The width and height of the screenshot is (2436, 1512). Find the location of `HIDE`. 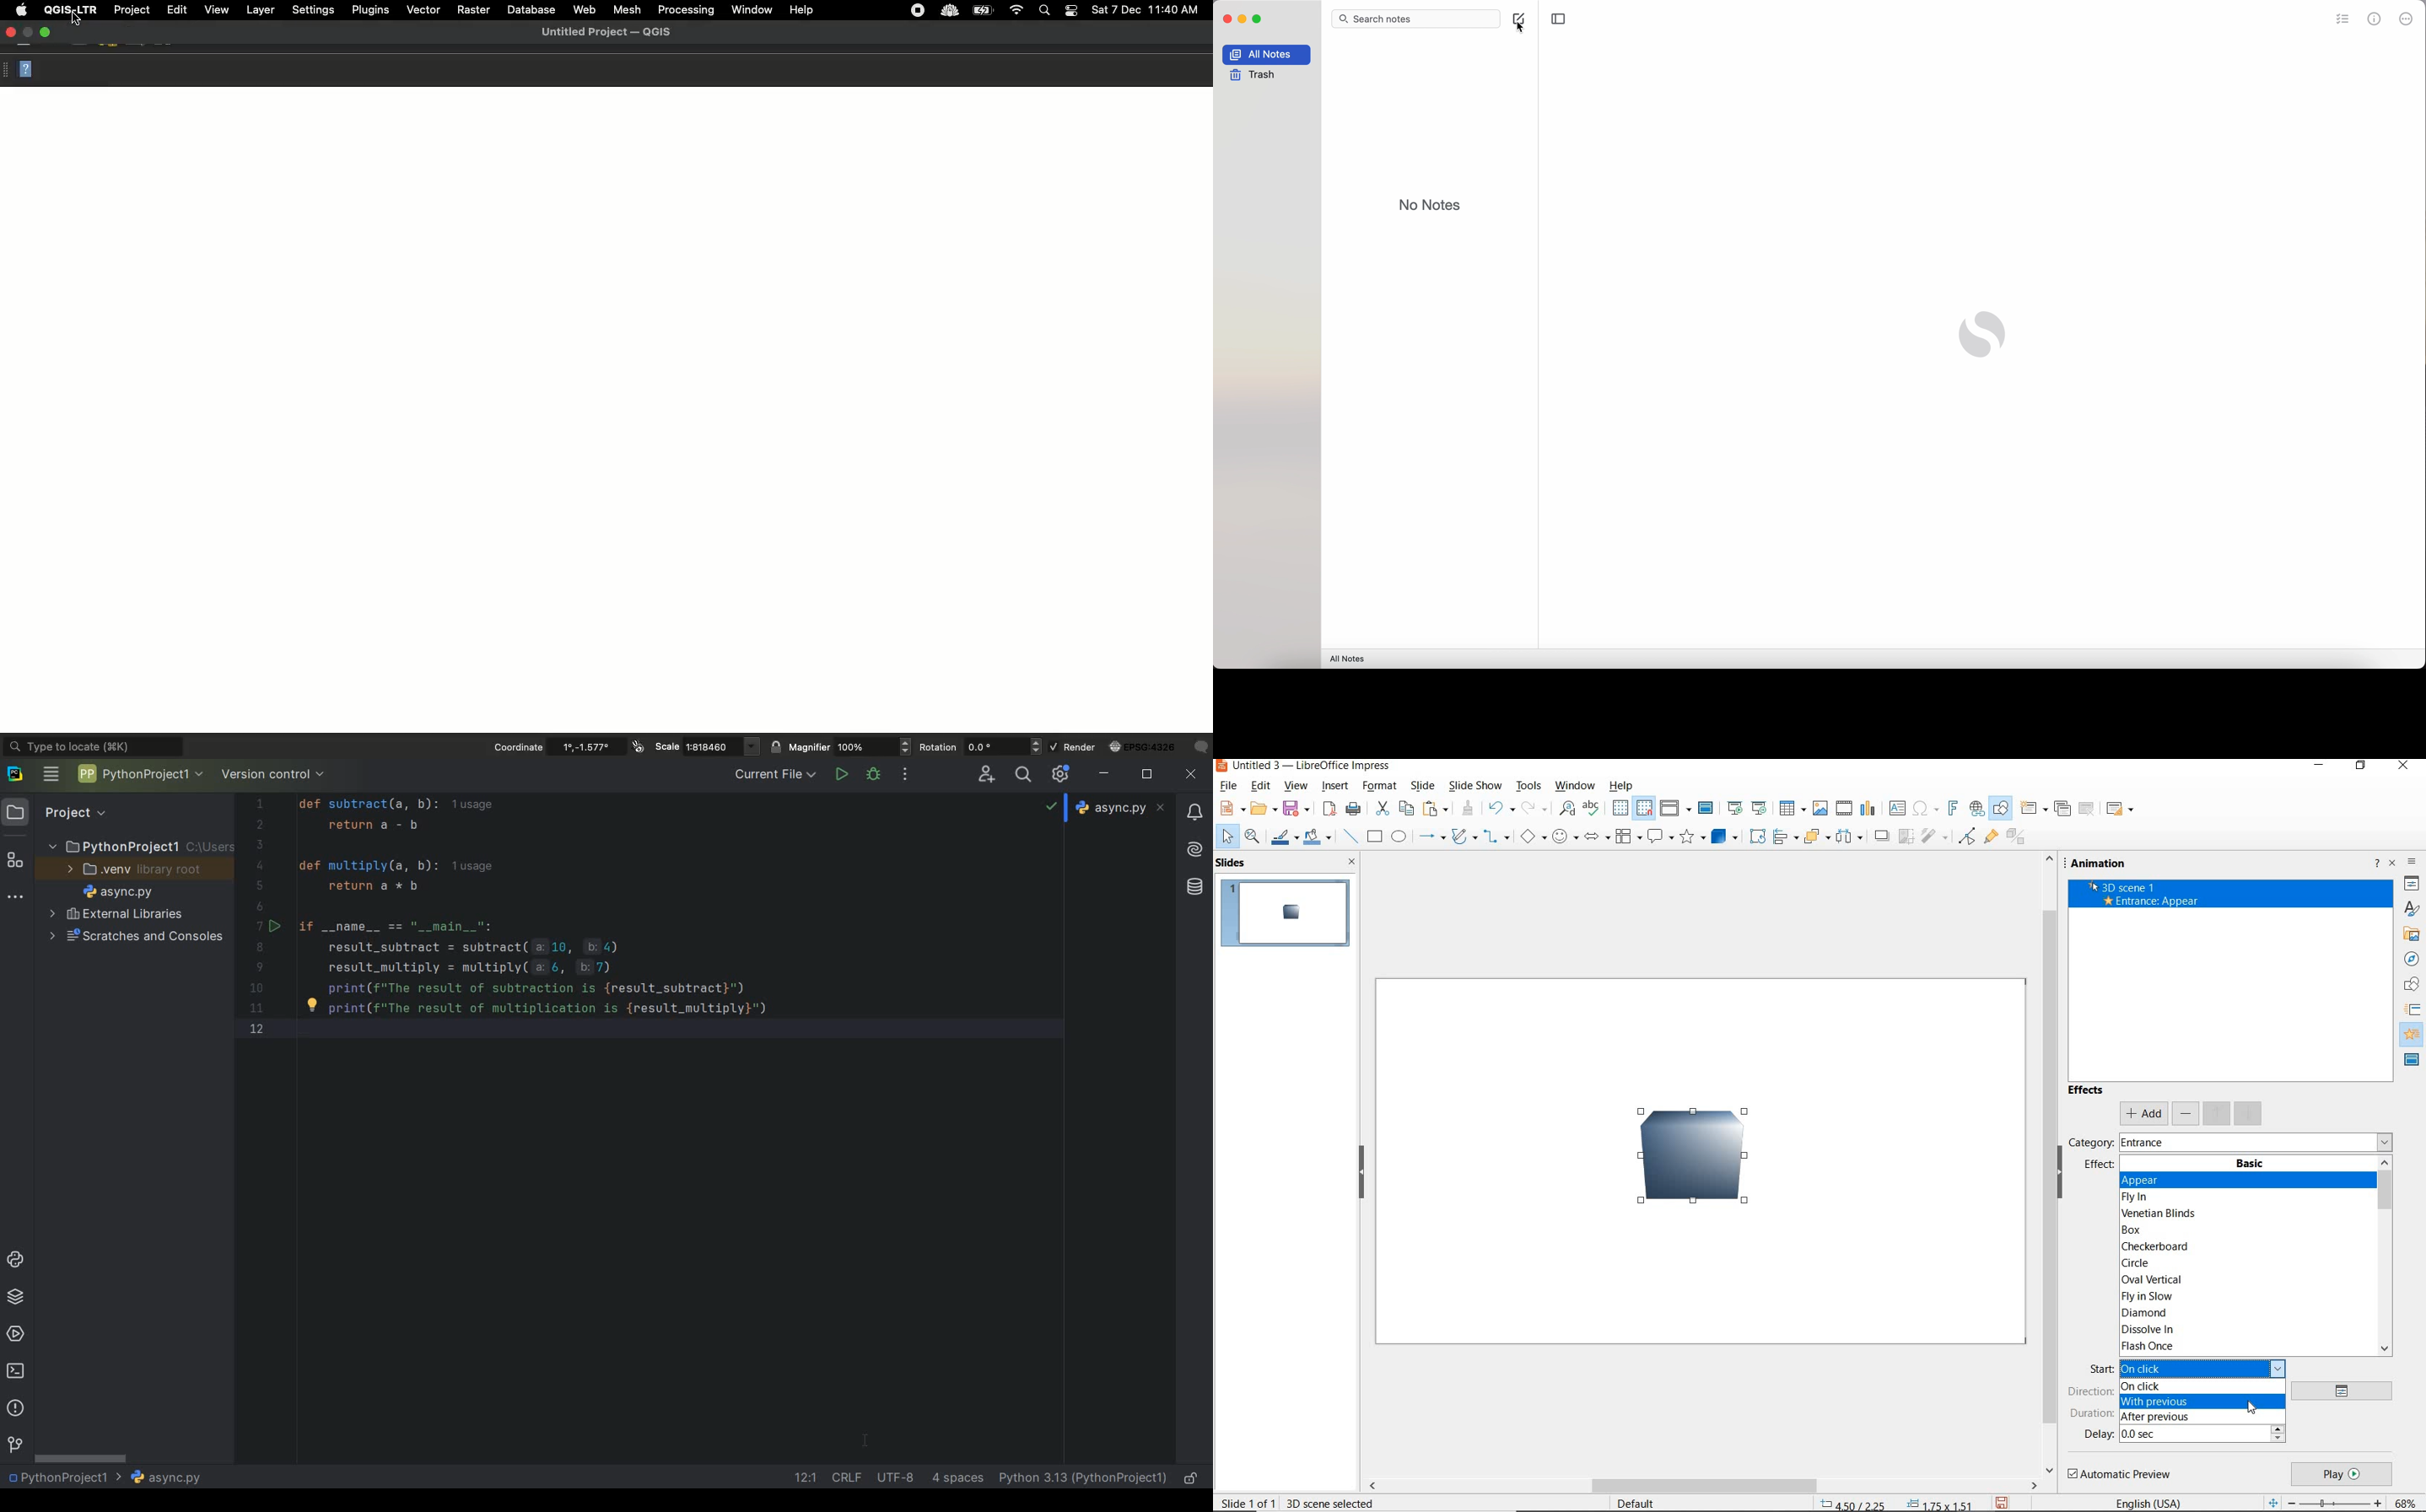

HIDE is located at coordinates (2066, 1180).